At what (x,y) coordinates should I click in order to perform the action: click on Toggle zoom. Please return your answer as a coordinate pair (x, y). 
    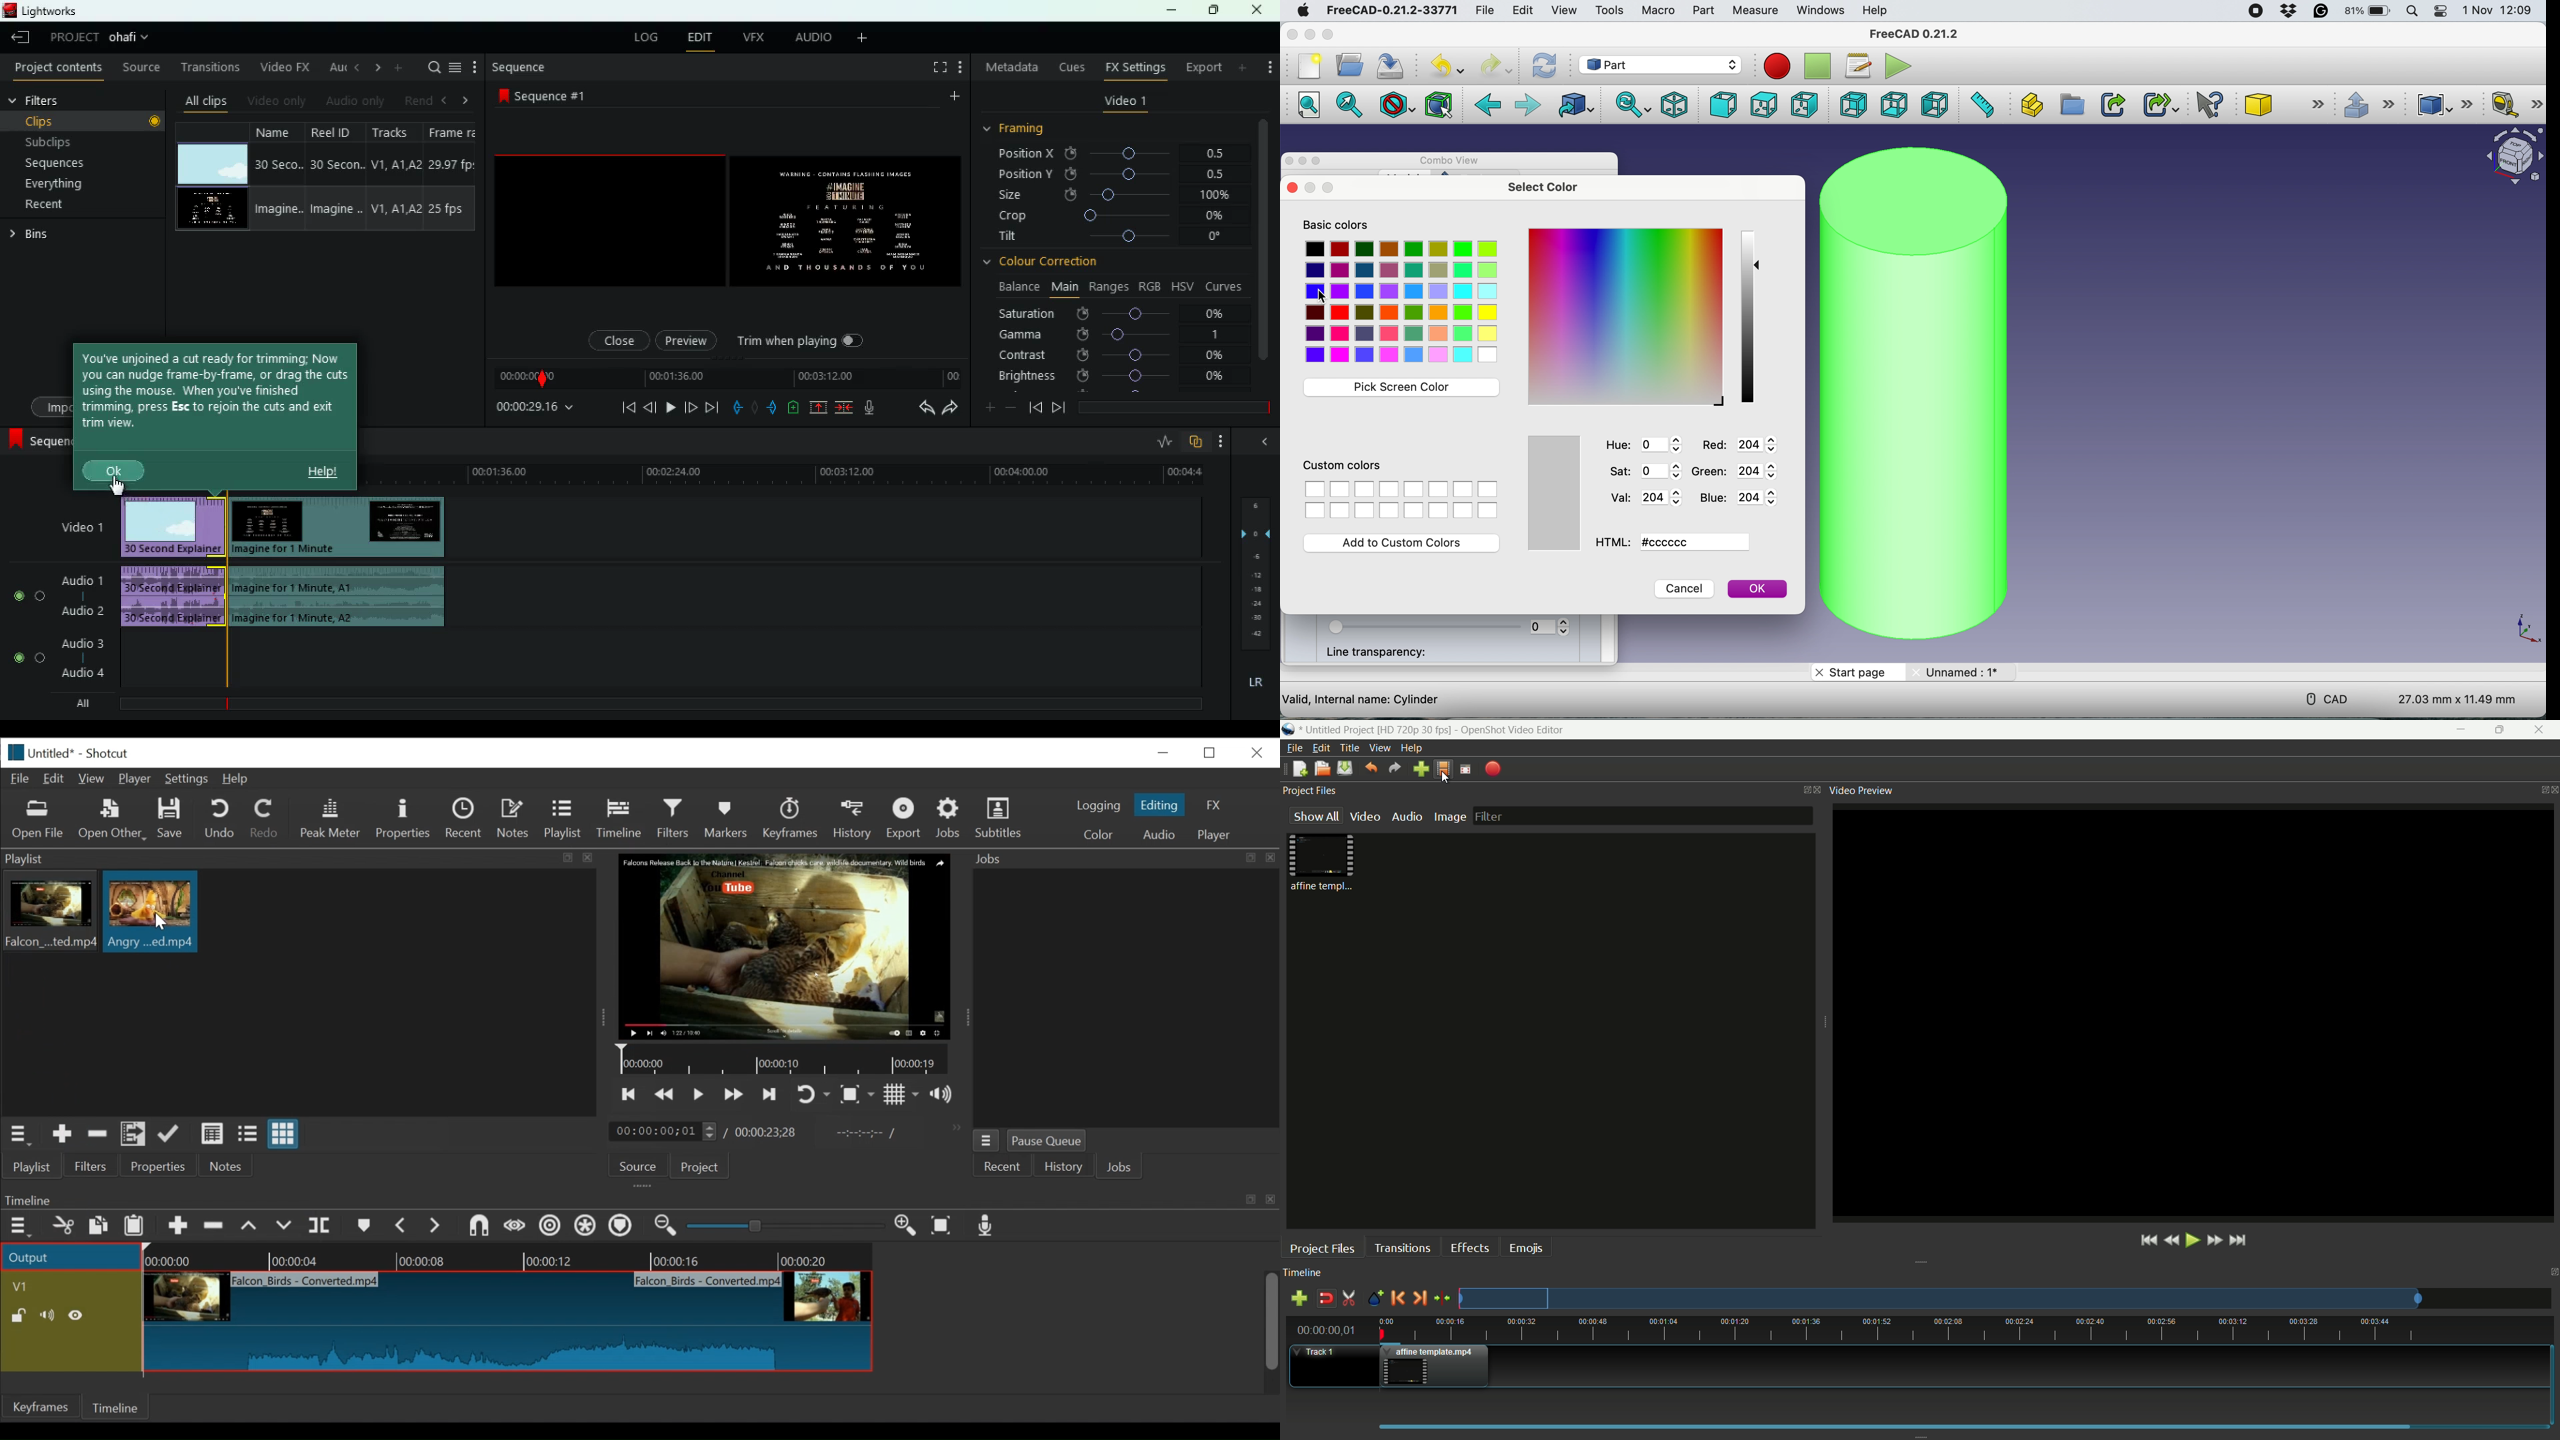
    Looking at the image, I should click on (857, 1095).